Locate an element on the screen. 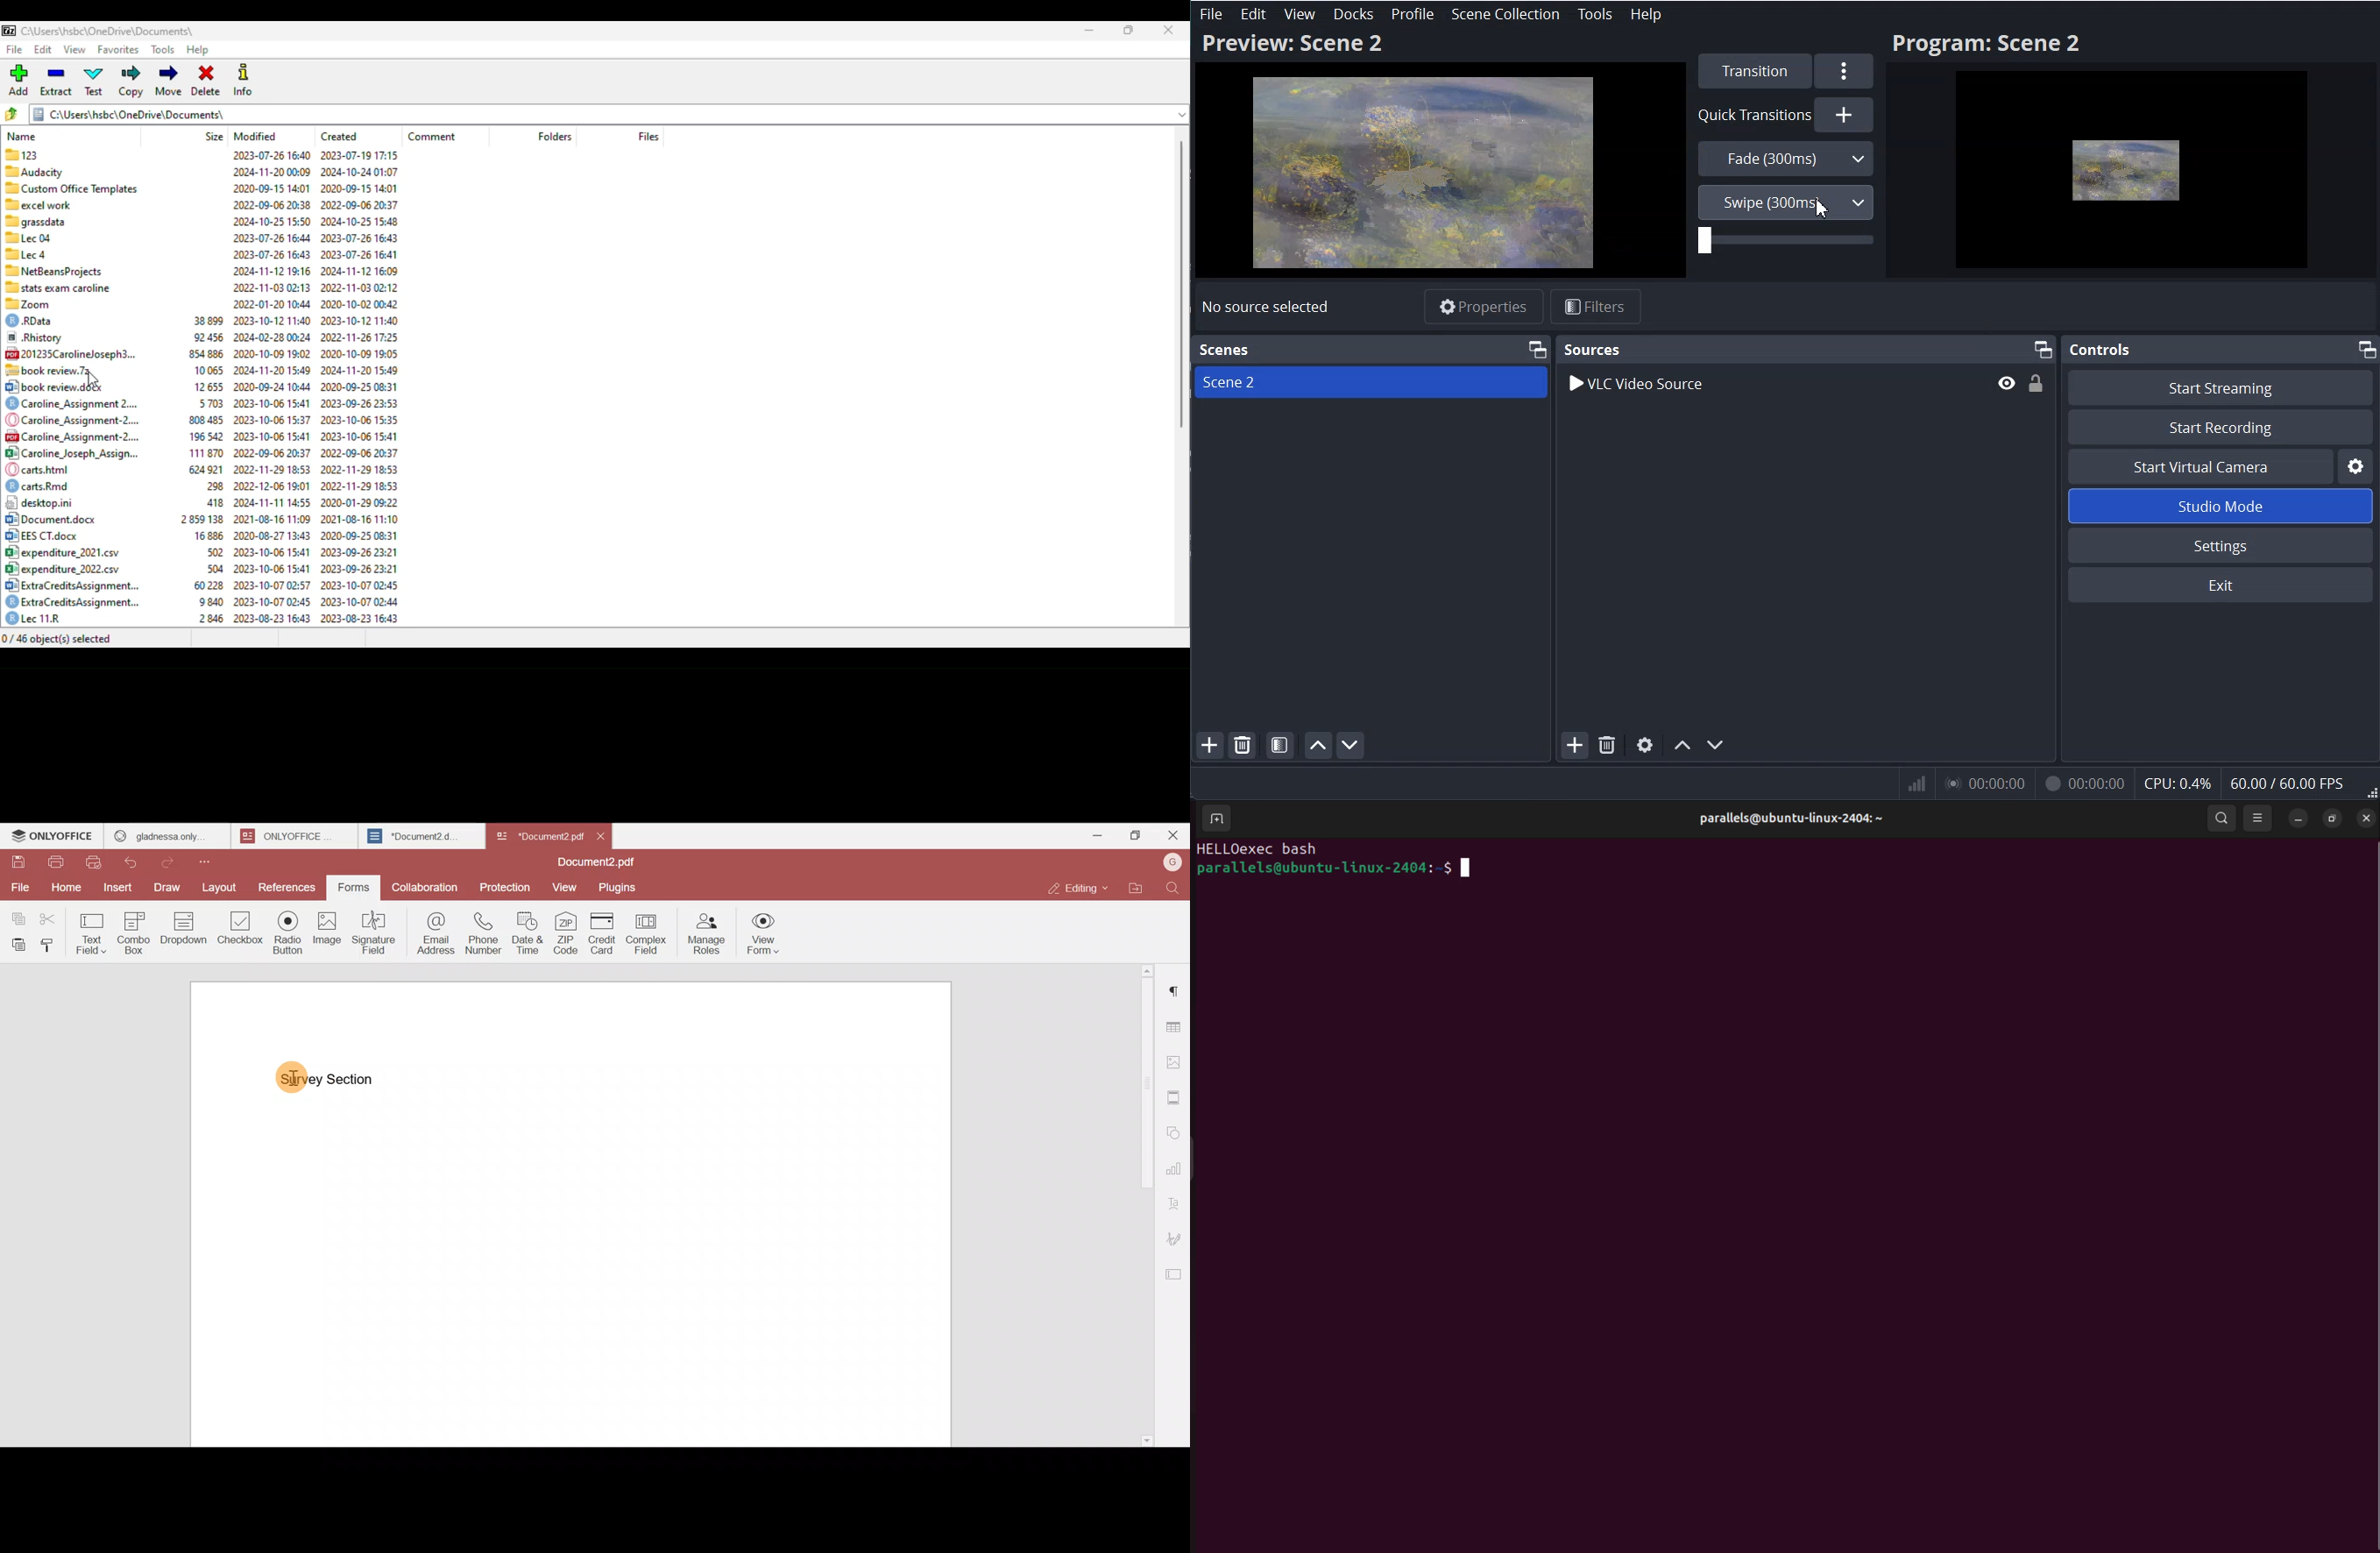 The image size is (2380, 1568). 3 ExtraCreditsAssignment... 60228 2023-10-07 02:57 2023-10-07 02:45 is located at coordinates (201, 585).